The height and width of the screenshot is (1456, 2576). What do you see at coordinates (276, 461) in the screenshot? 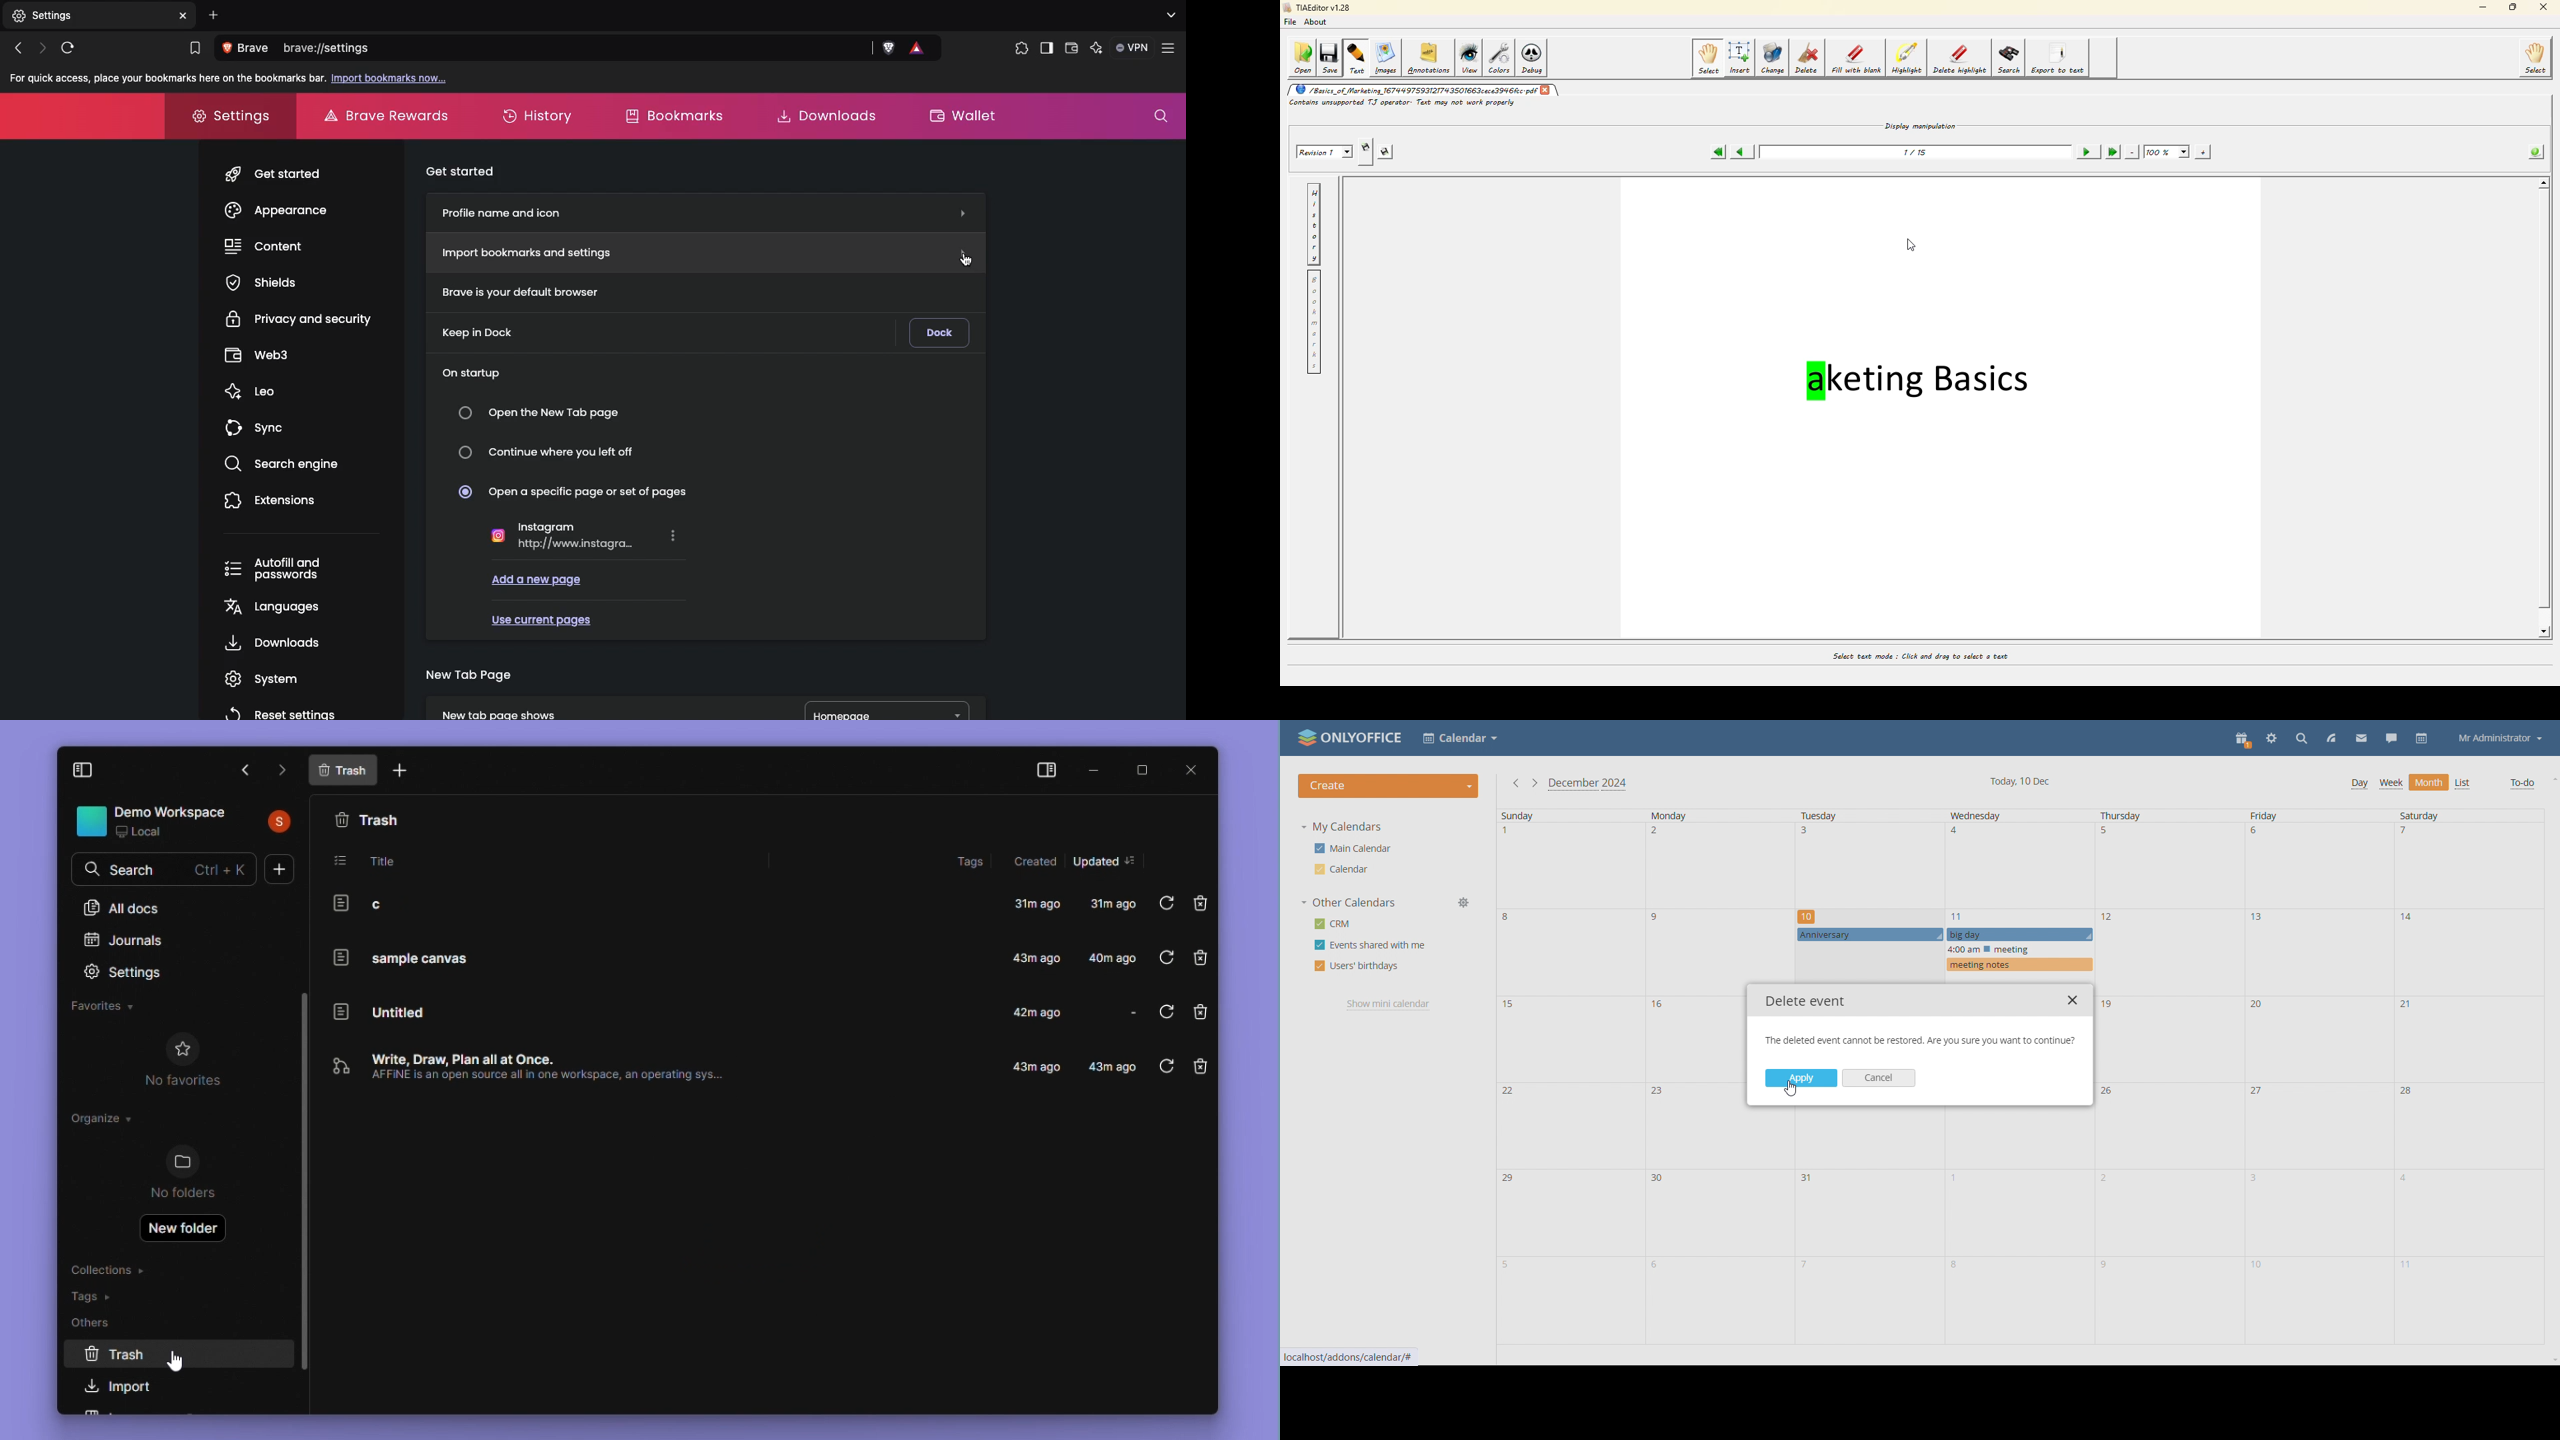
I see `Search engine` at bounding box center [276, 461].